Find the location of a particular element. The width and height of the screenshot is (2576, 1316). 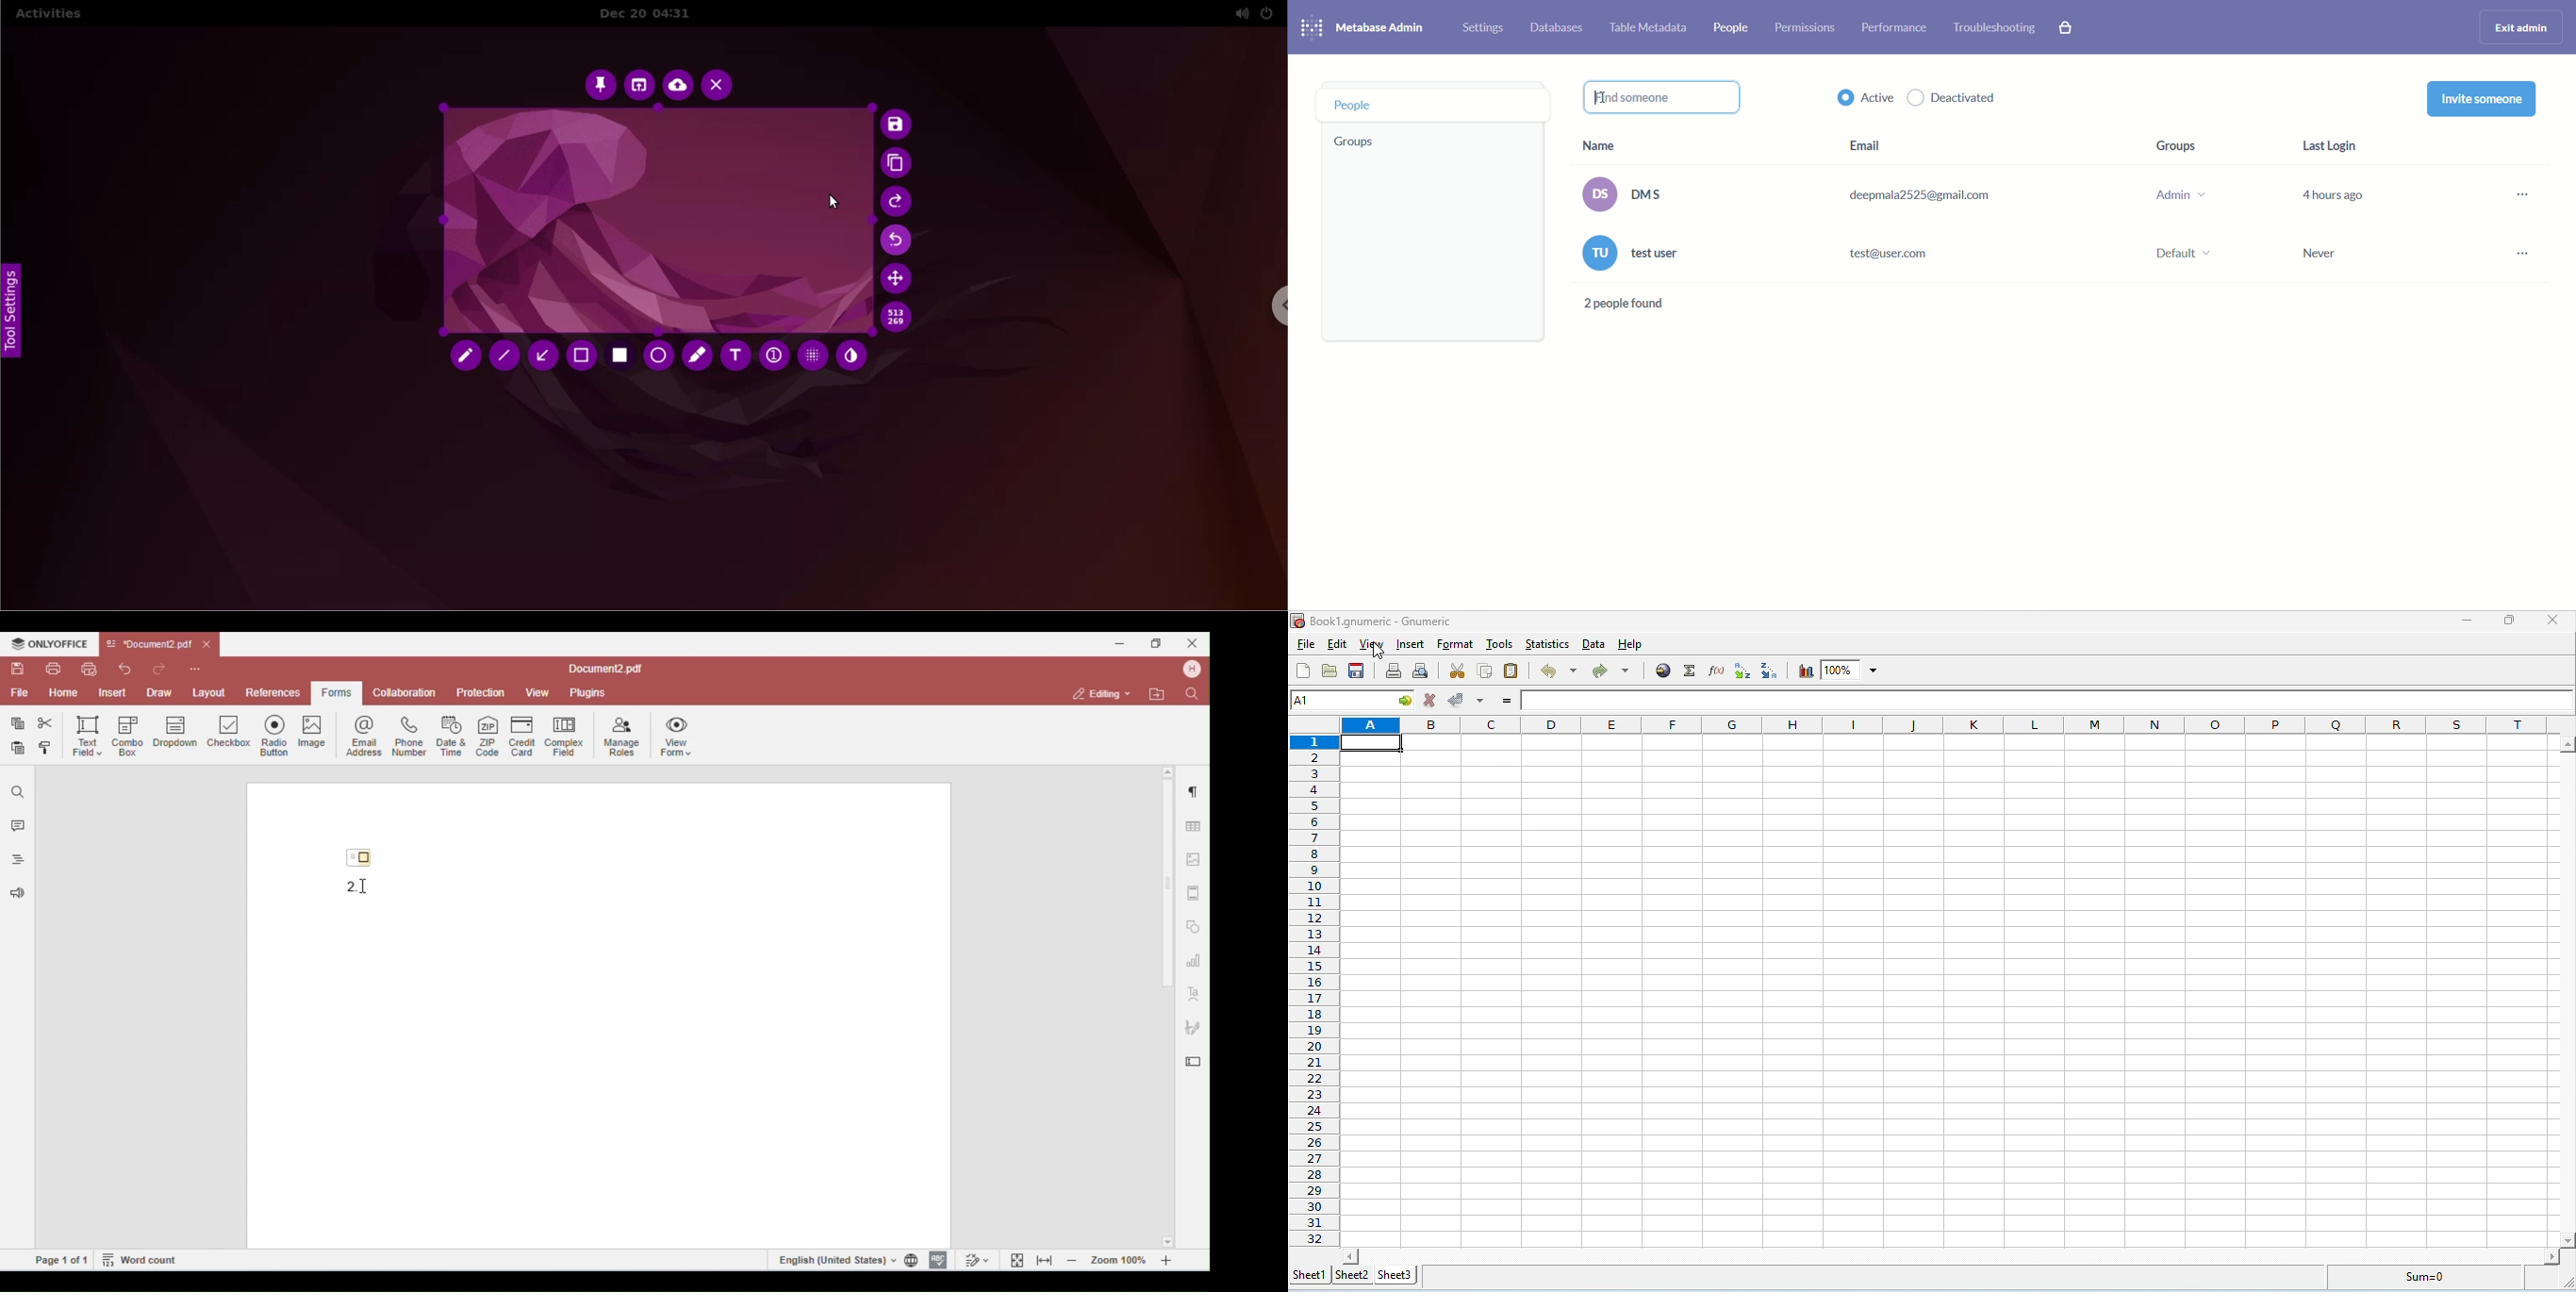

cell options is located at coordinates (1404, 701).